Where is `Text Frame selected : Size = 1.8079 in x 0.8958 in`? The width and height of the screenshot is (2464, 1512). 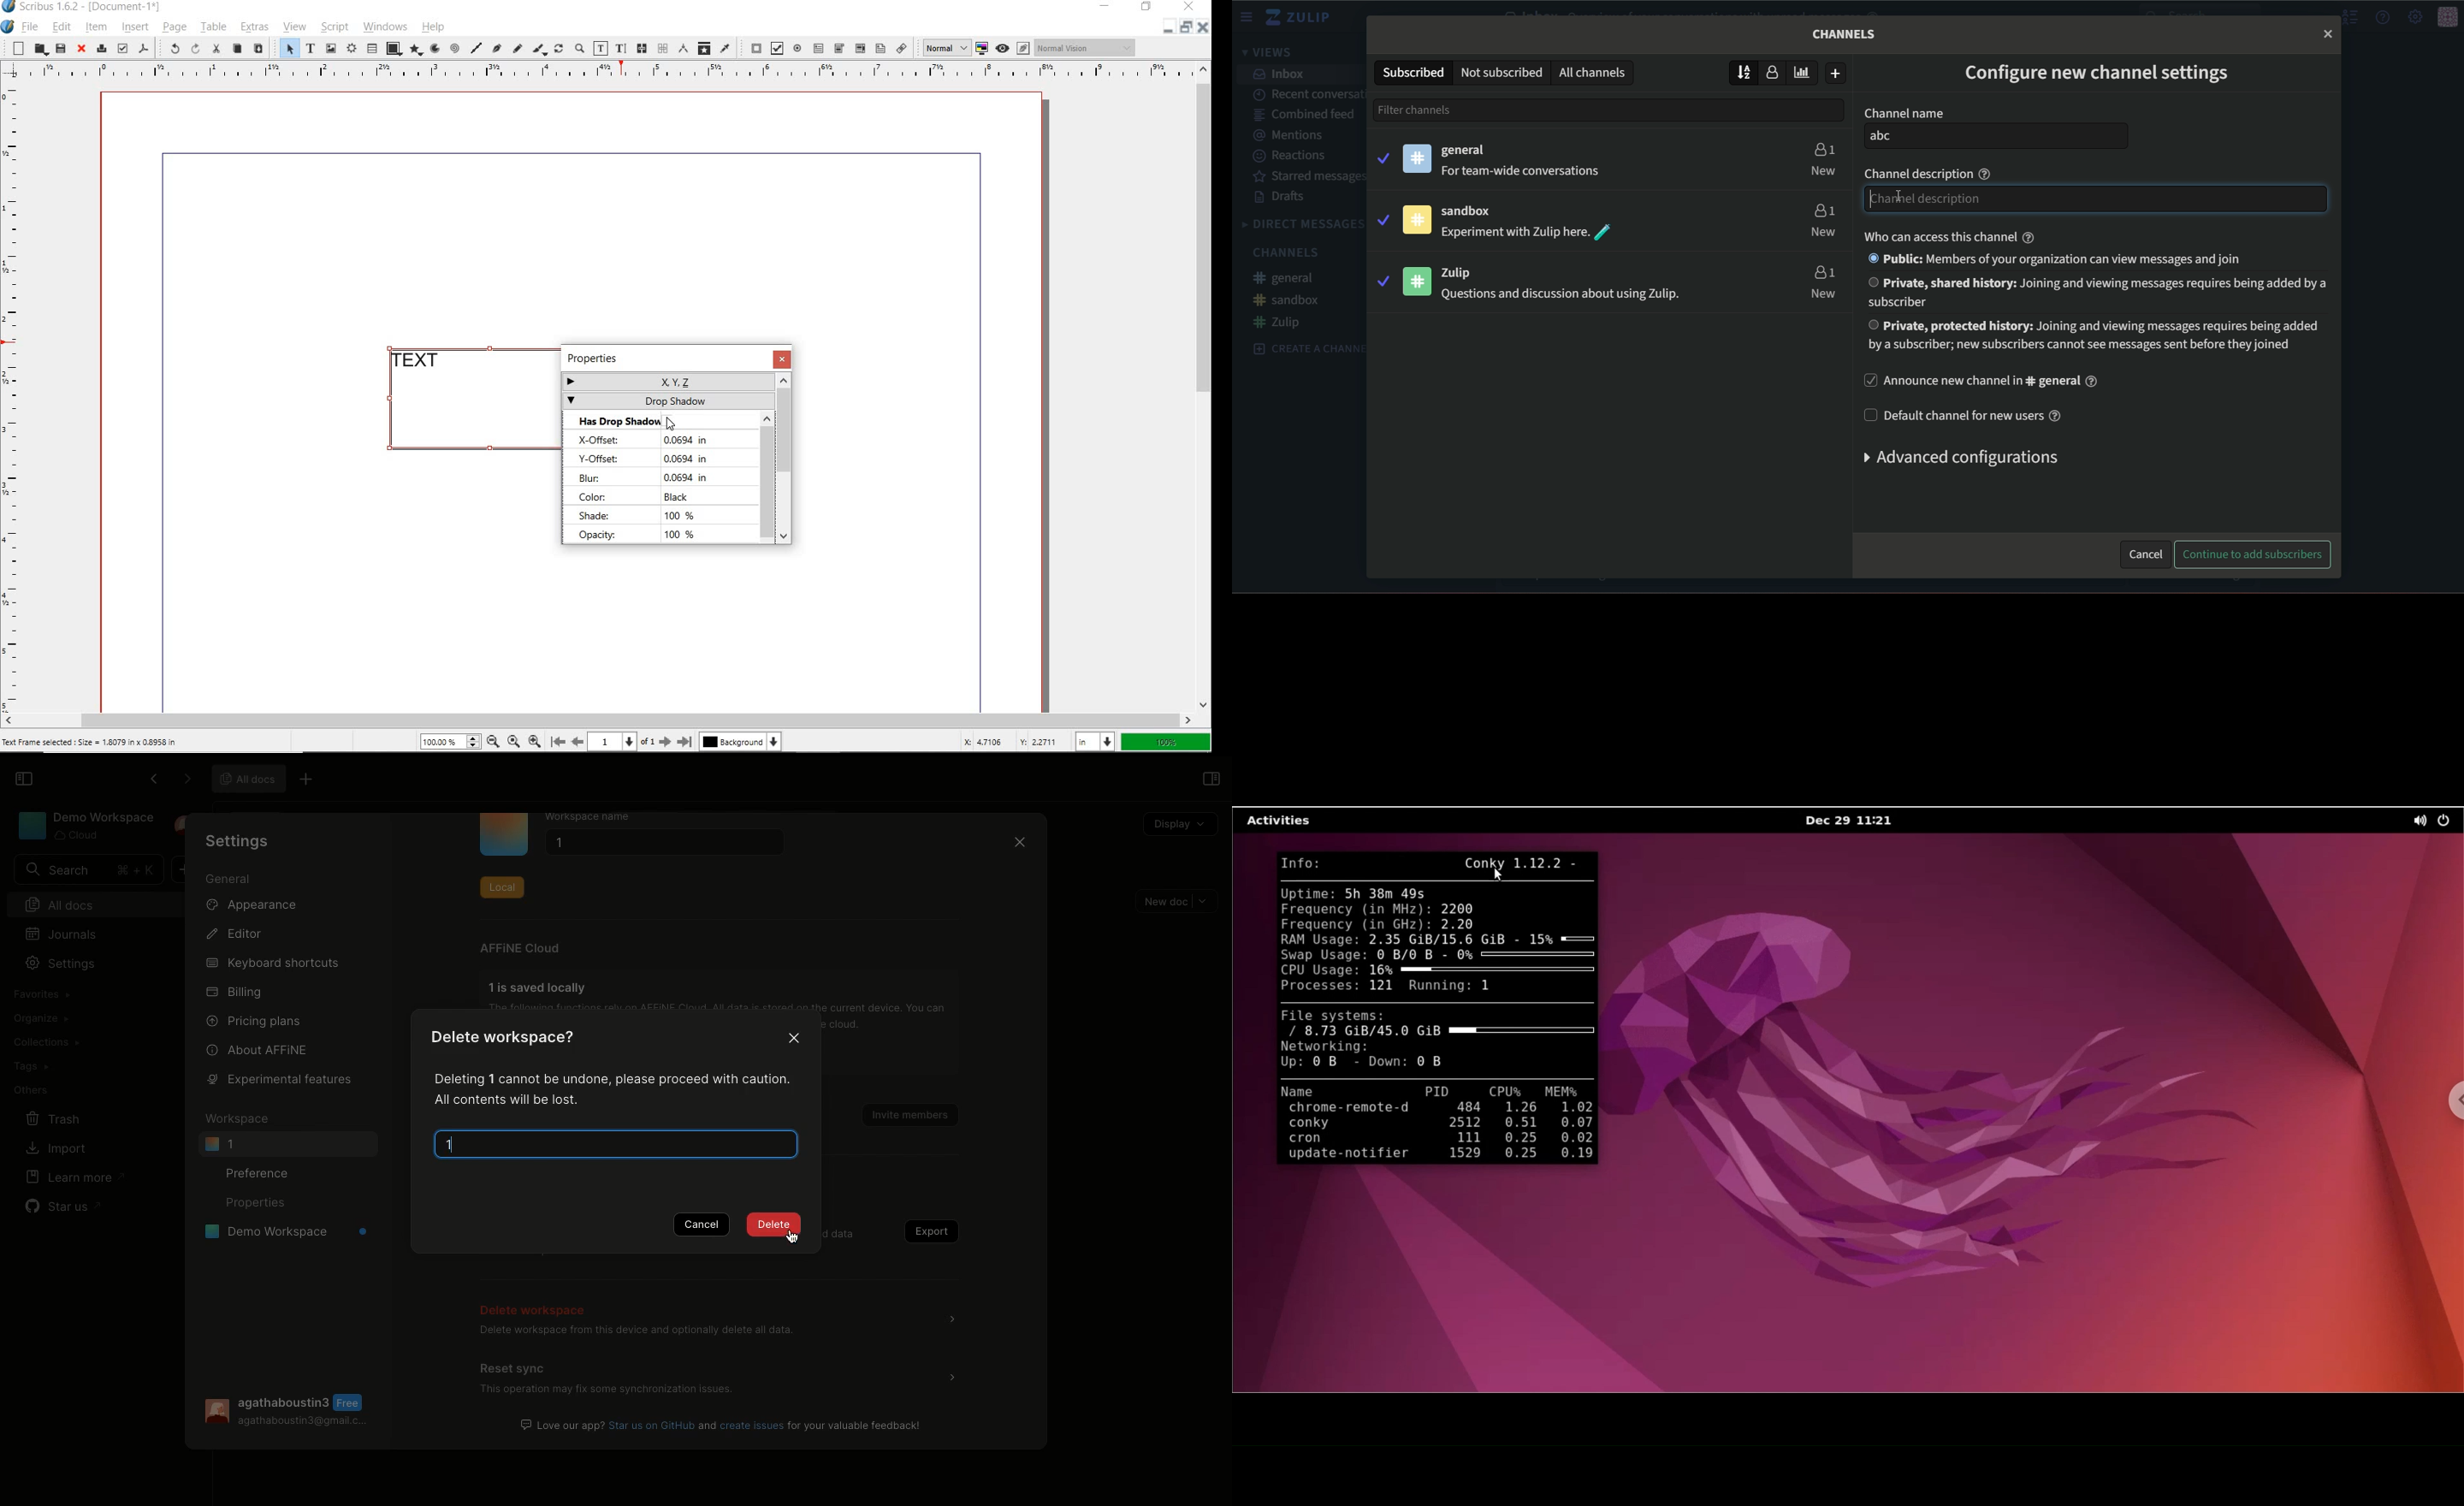 Text Frame selected : Size = 1.8079 in x 0.8958 in is located at coordinates (91, 742).